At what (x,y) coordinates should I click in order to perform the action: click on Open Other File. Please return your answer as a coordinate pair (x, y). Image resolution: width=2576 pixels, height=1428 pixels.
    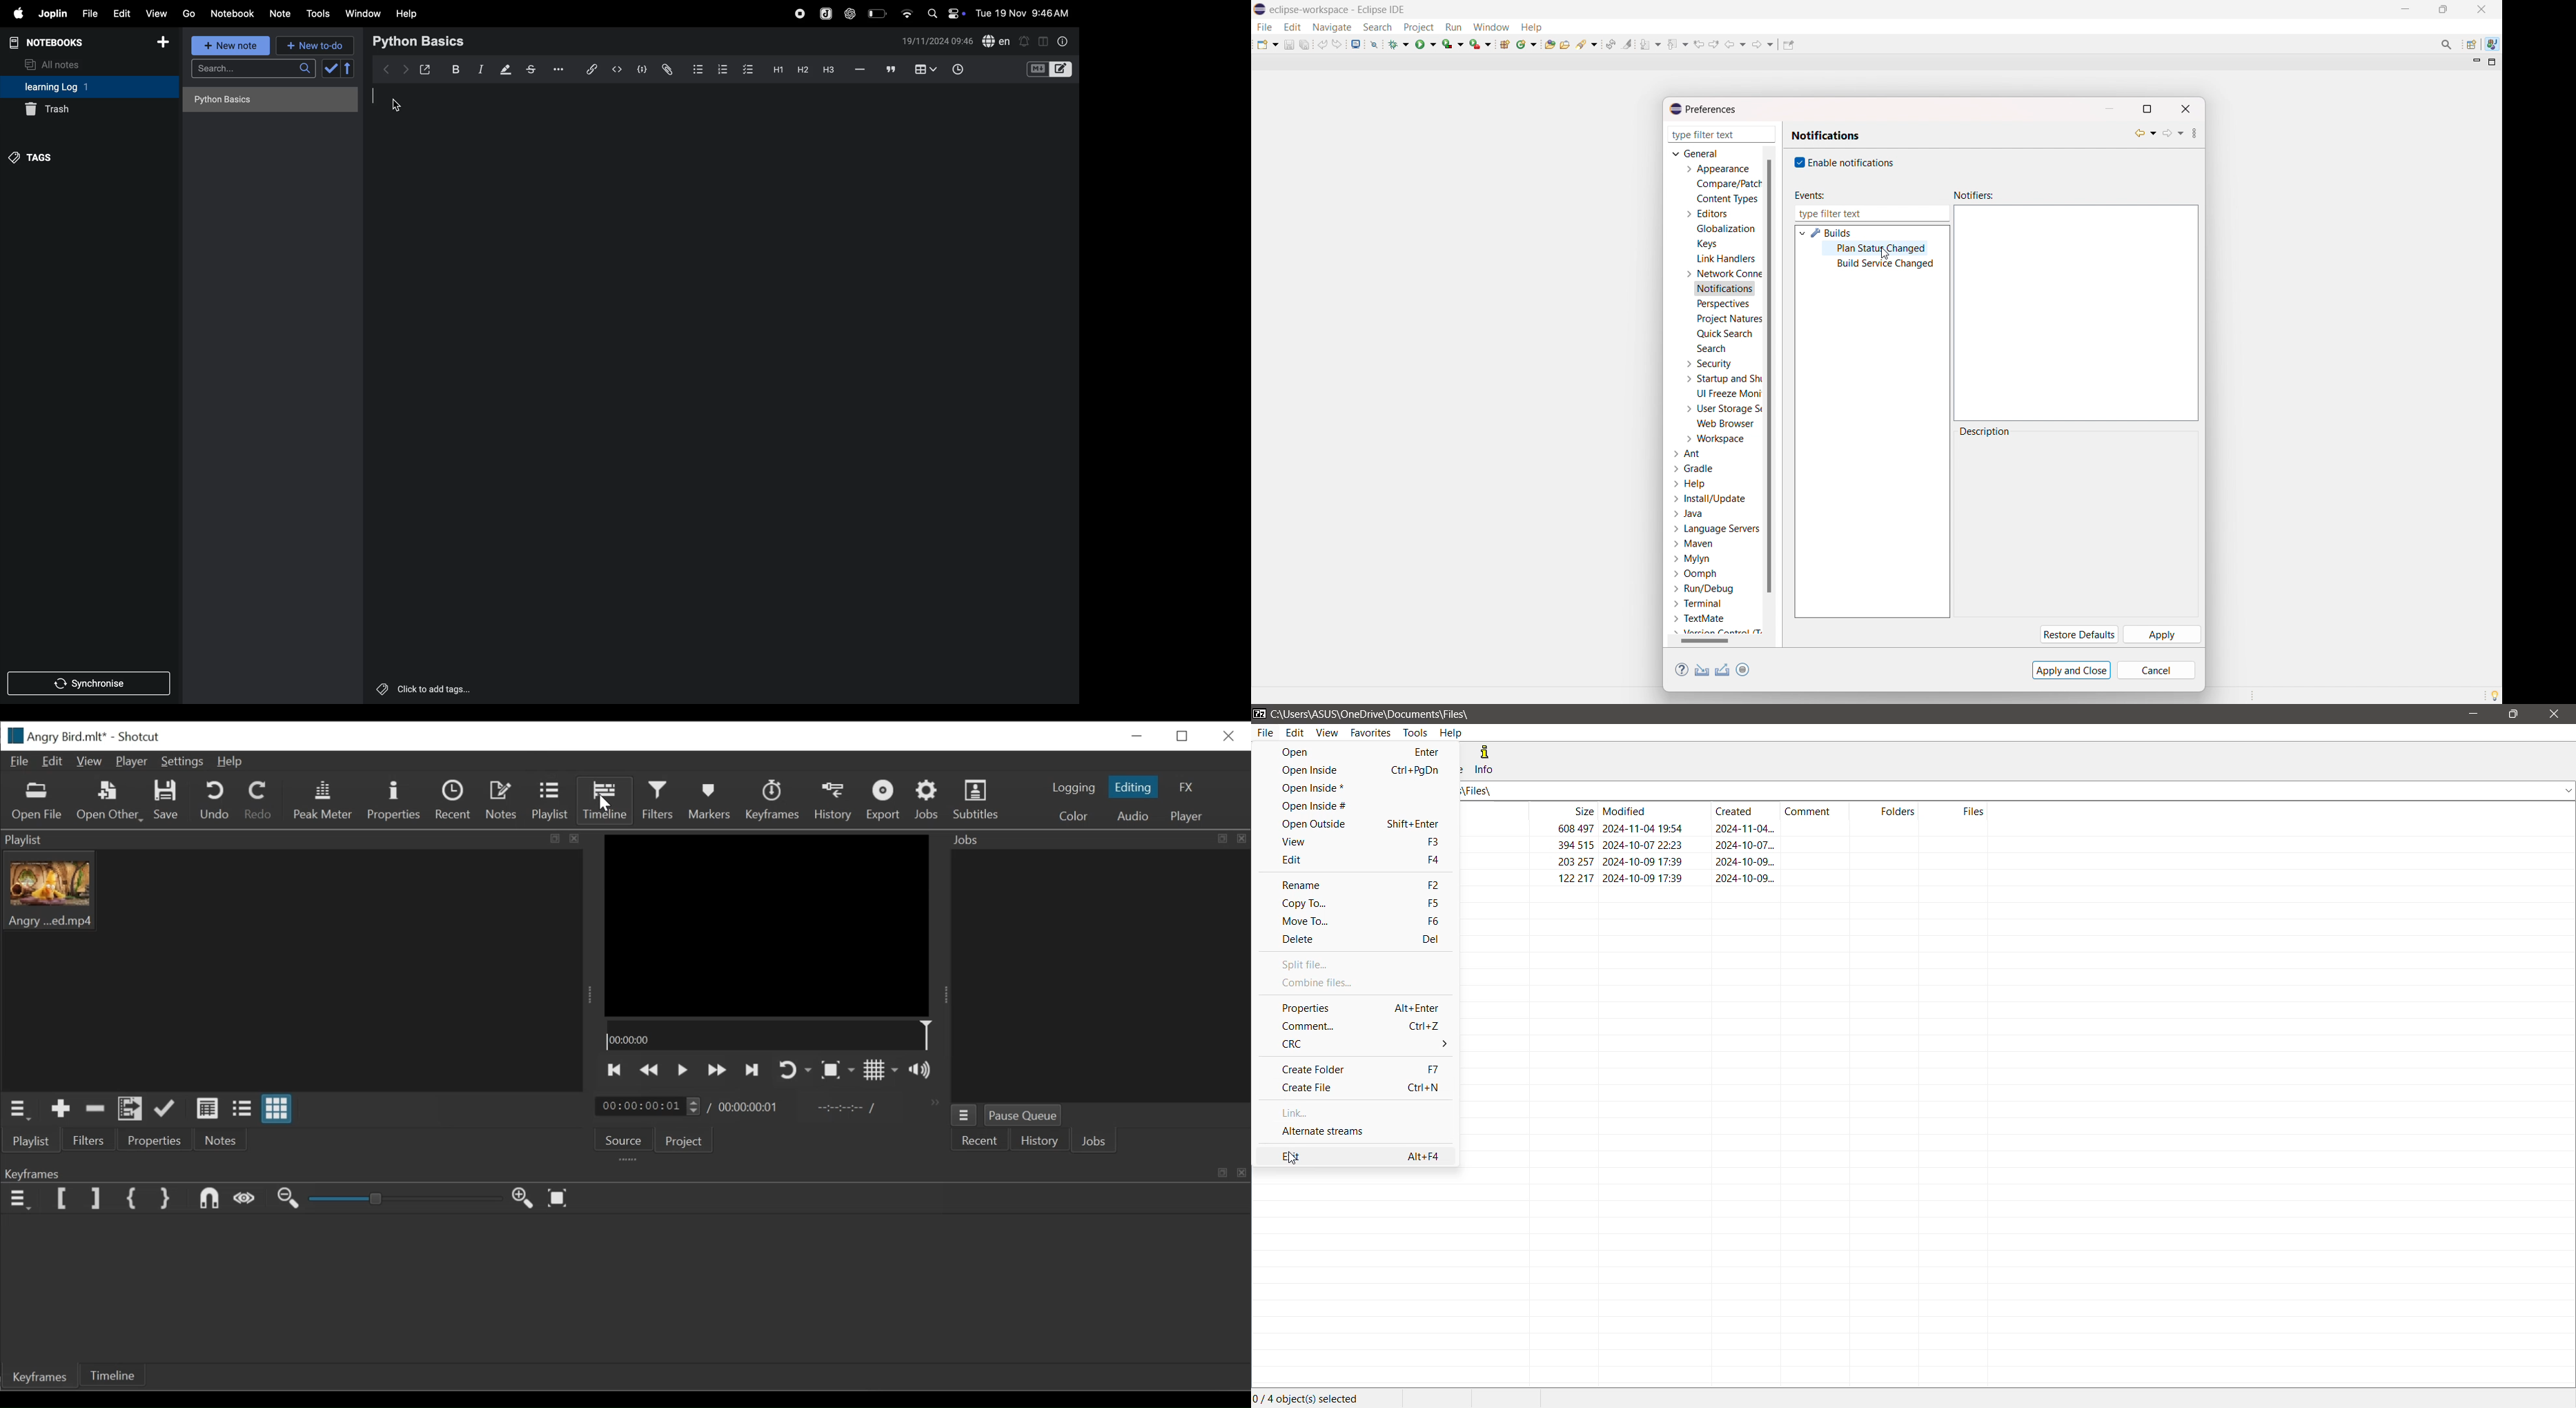
    Looking at the image, I should click on (38, 802).